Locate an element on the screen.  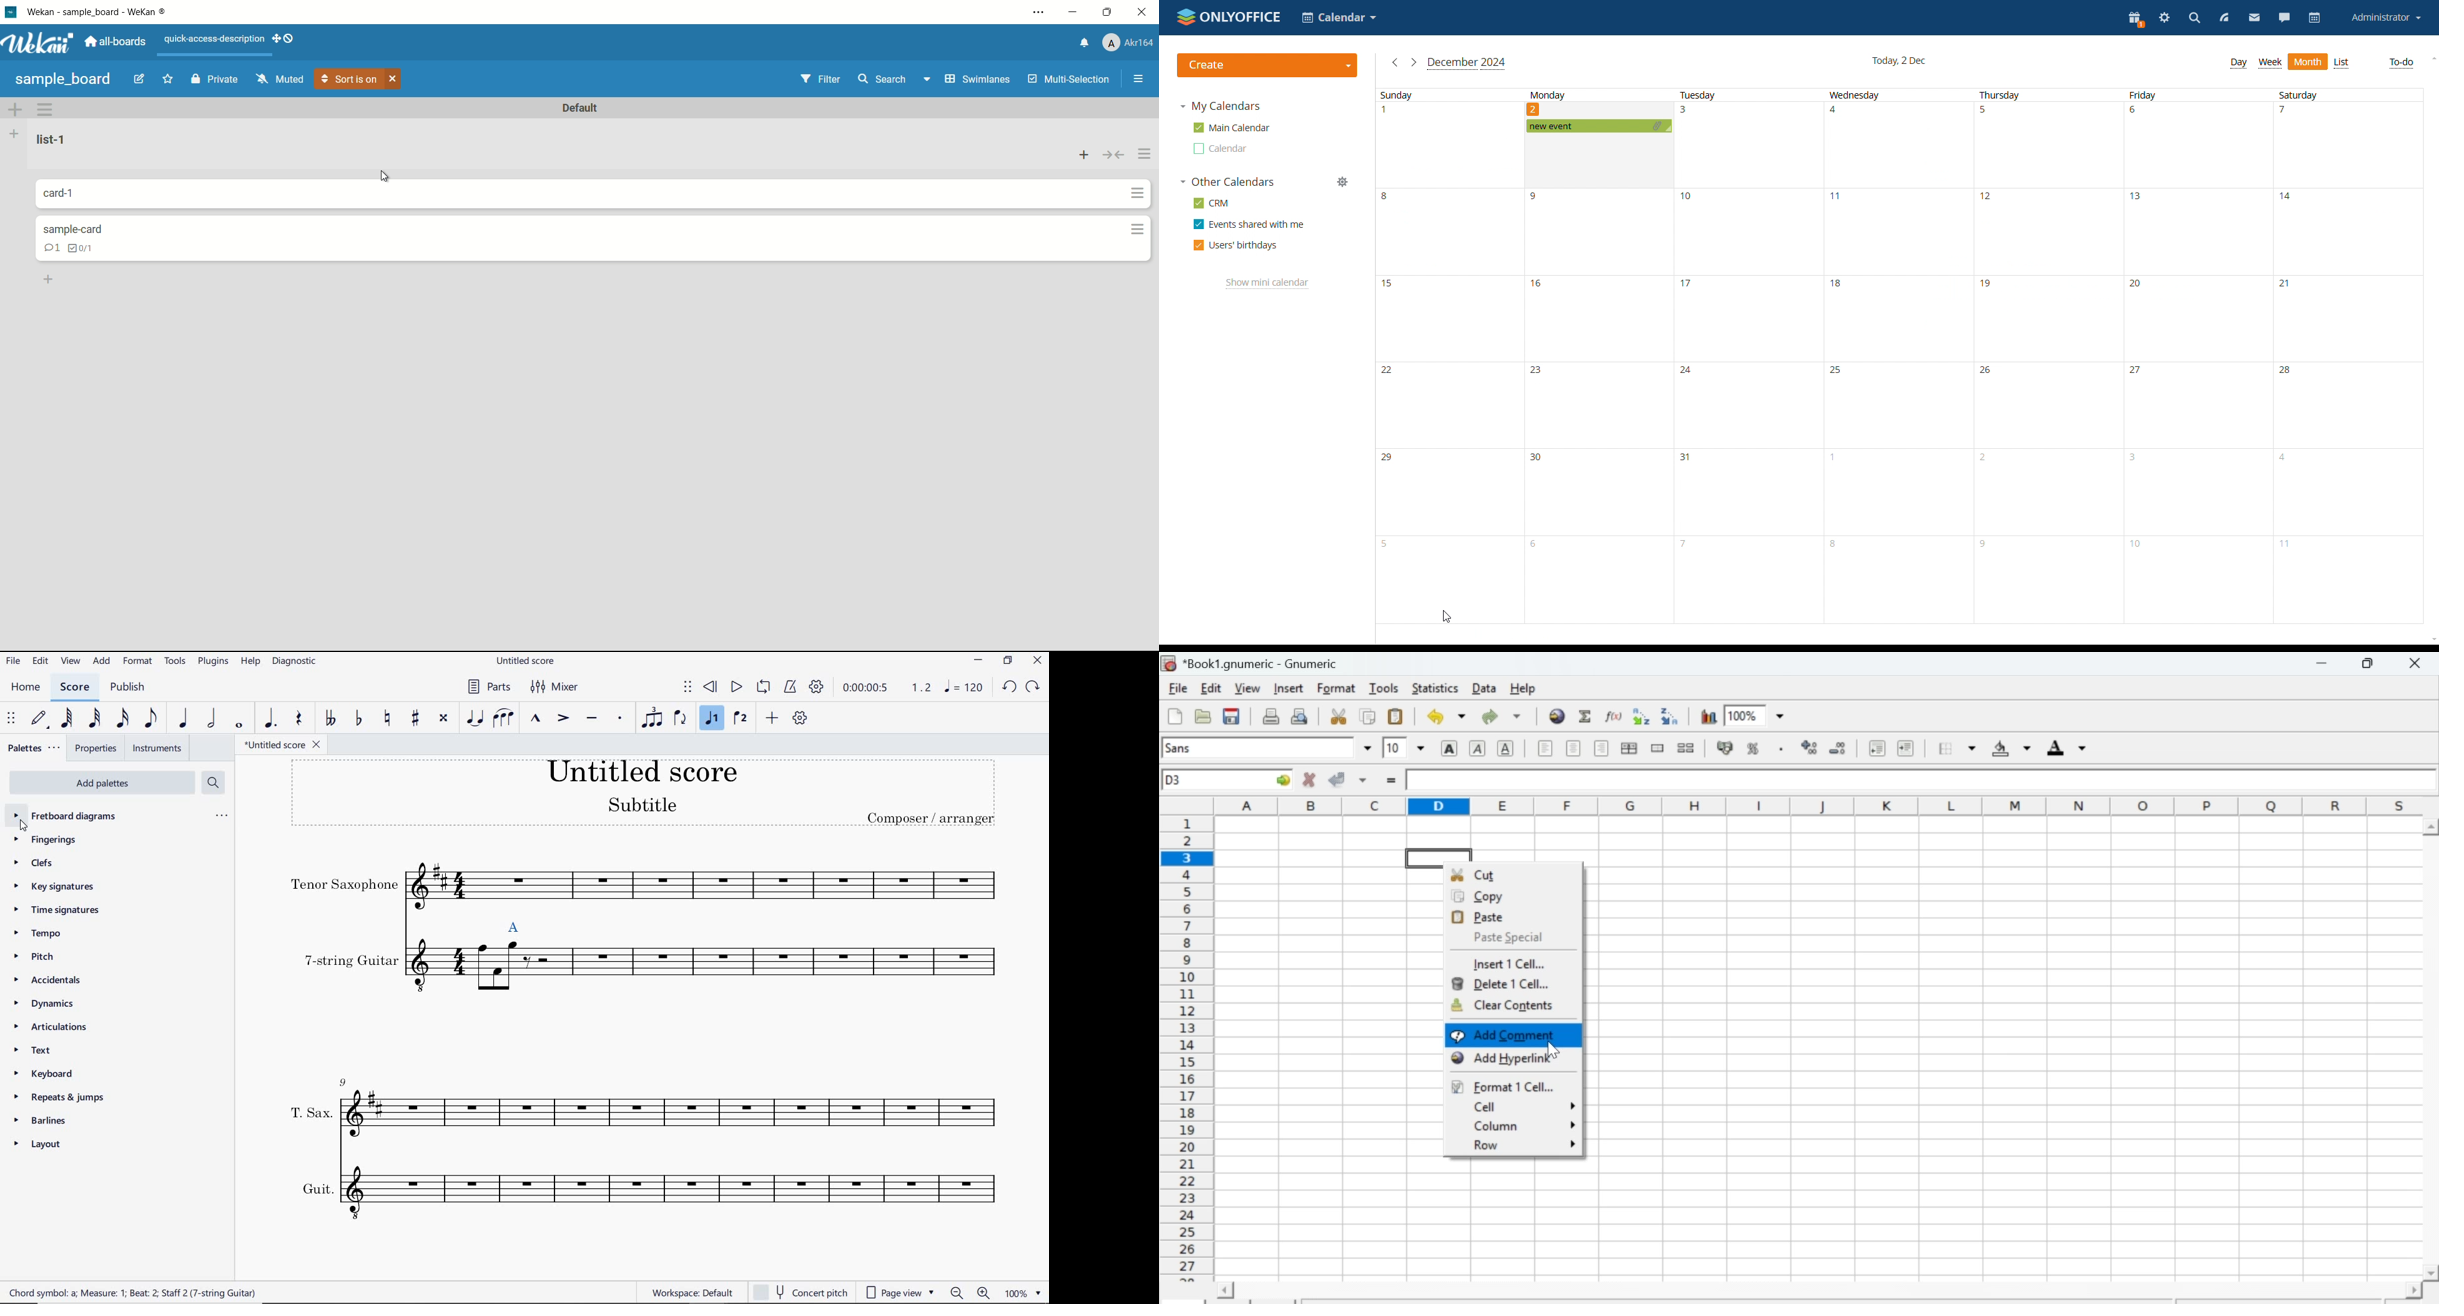
edit is located at coordinates (139, 79).